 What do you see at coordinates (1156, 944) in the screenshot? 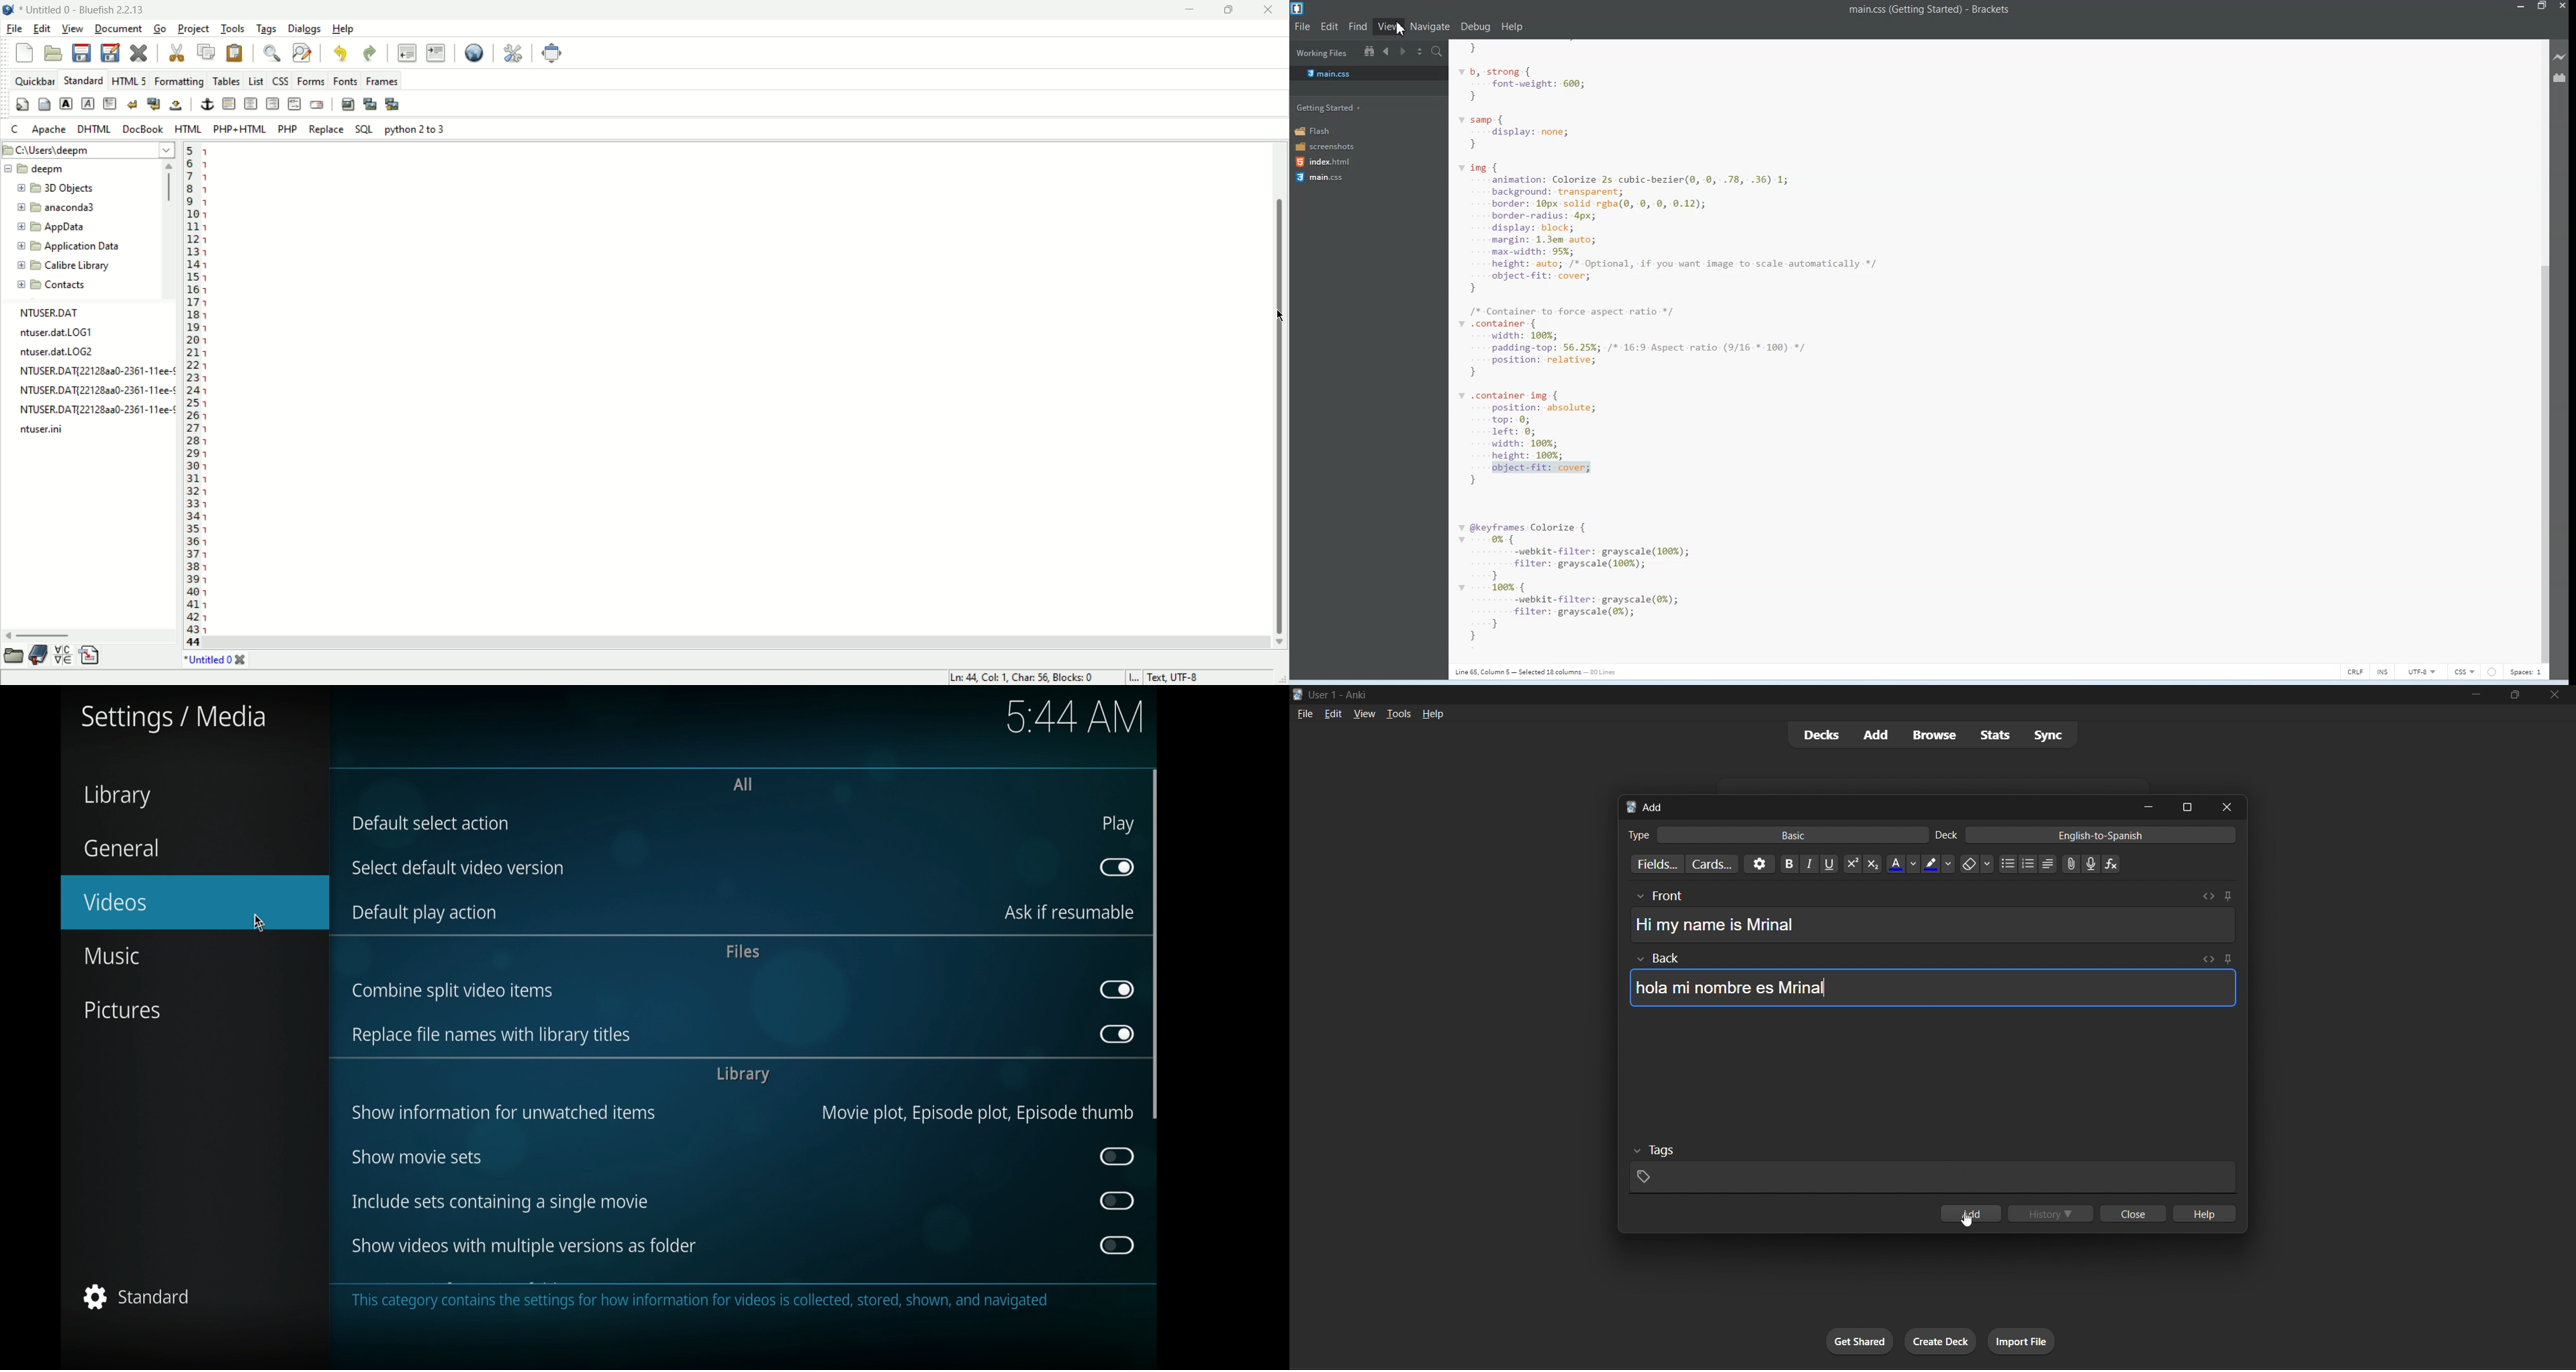
I see `scroll box` at bounding box center [1156, 944].